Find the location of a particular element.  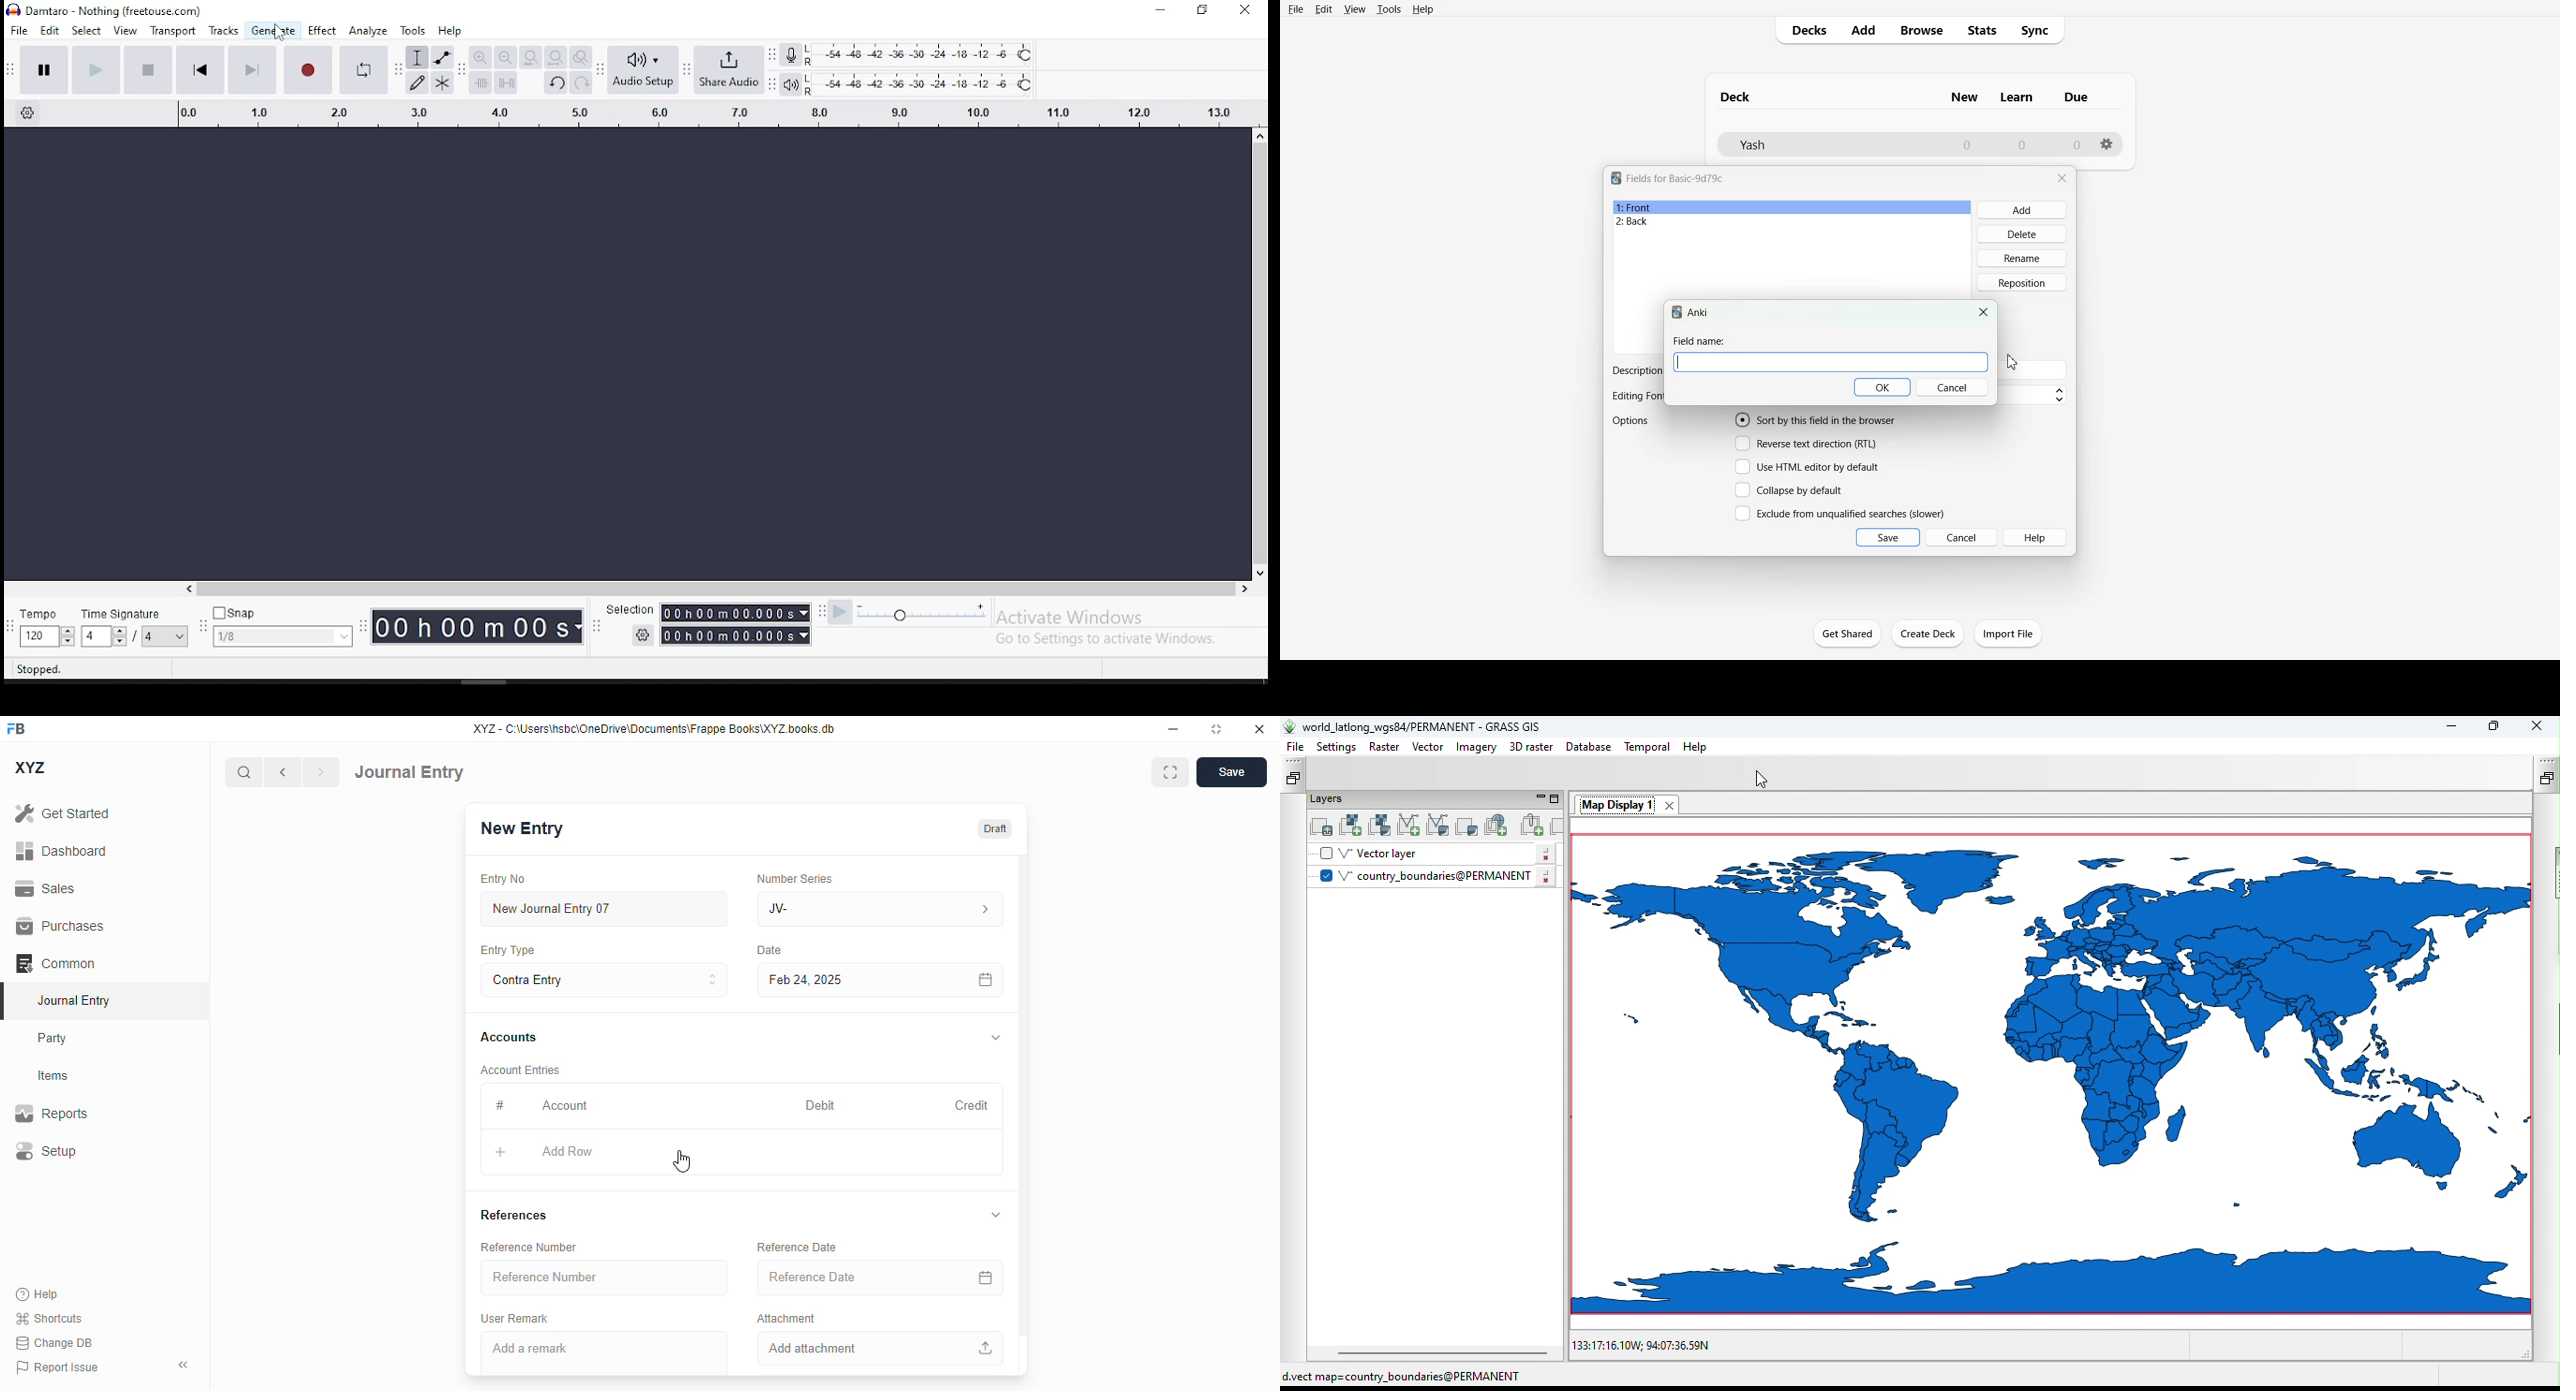

zoom in is located at coordinates (481, 57).